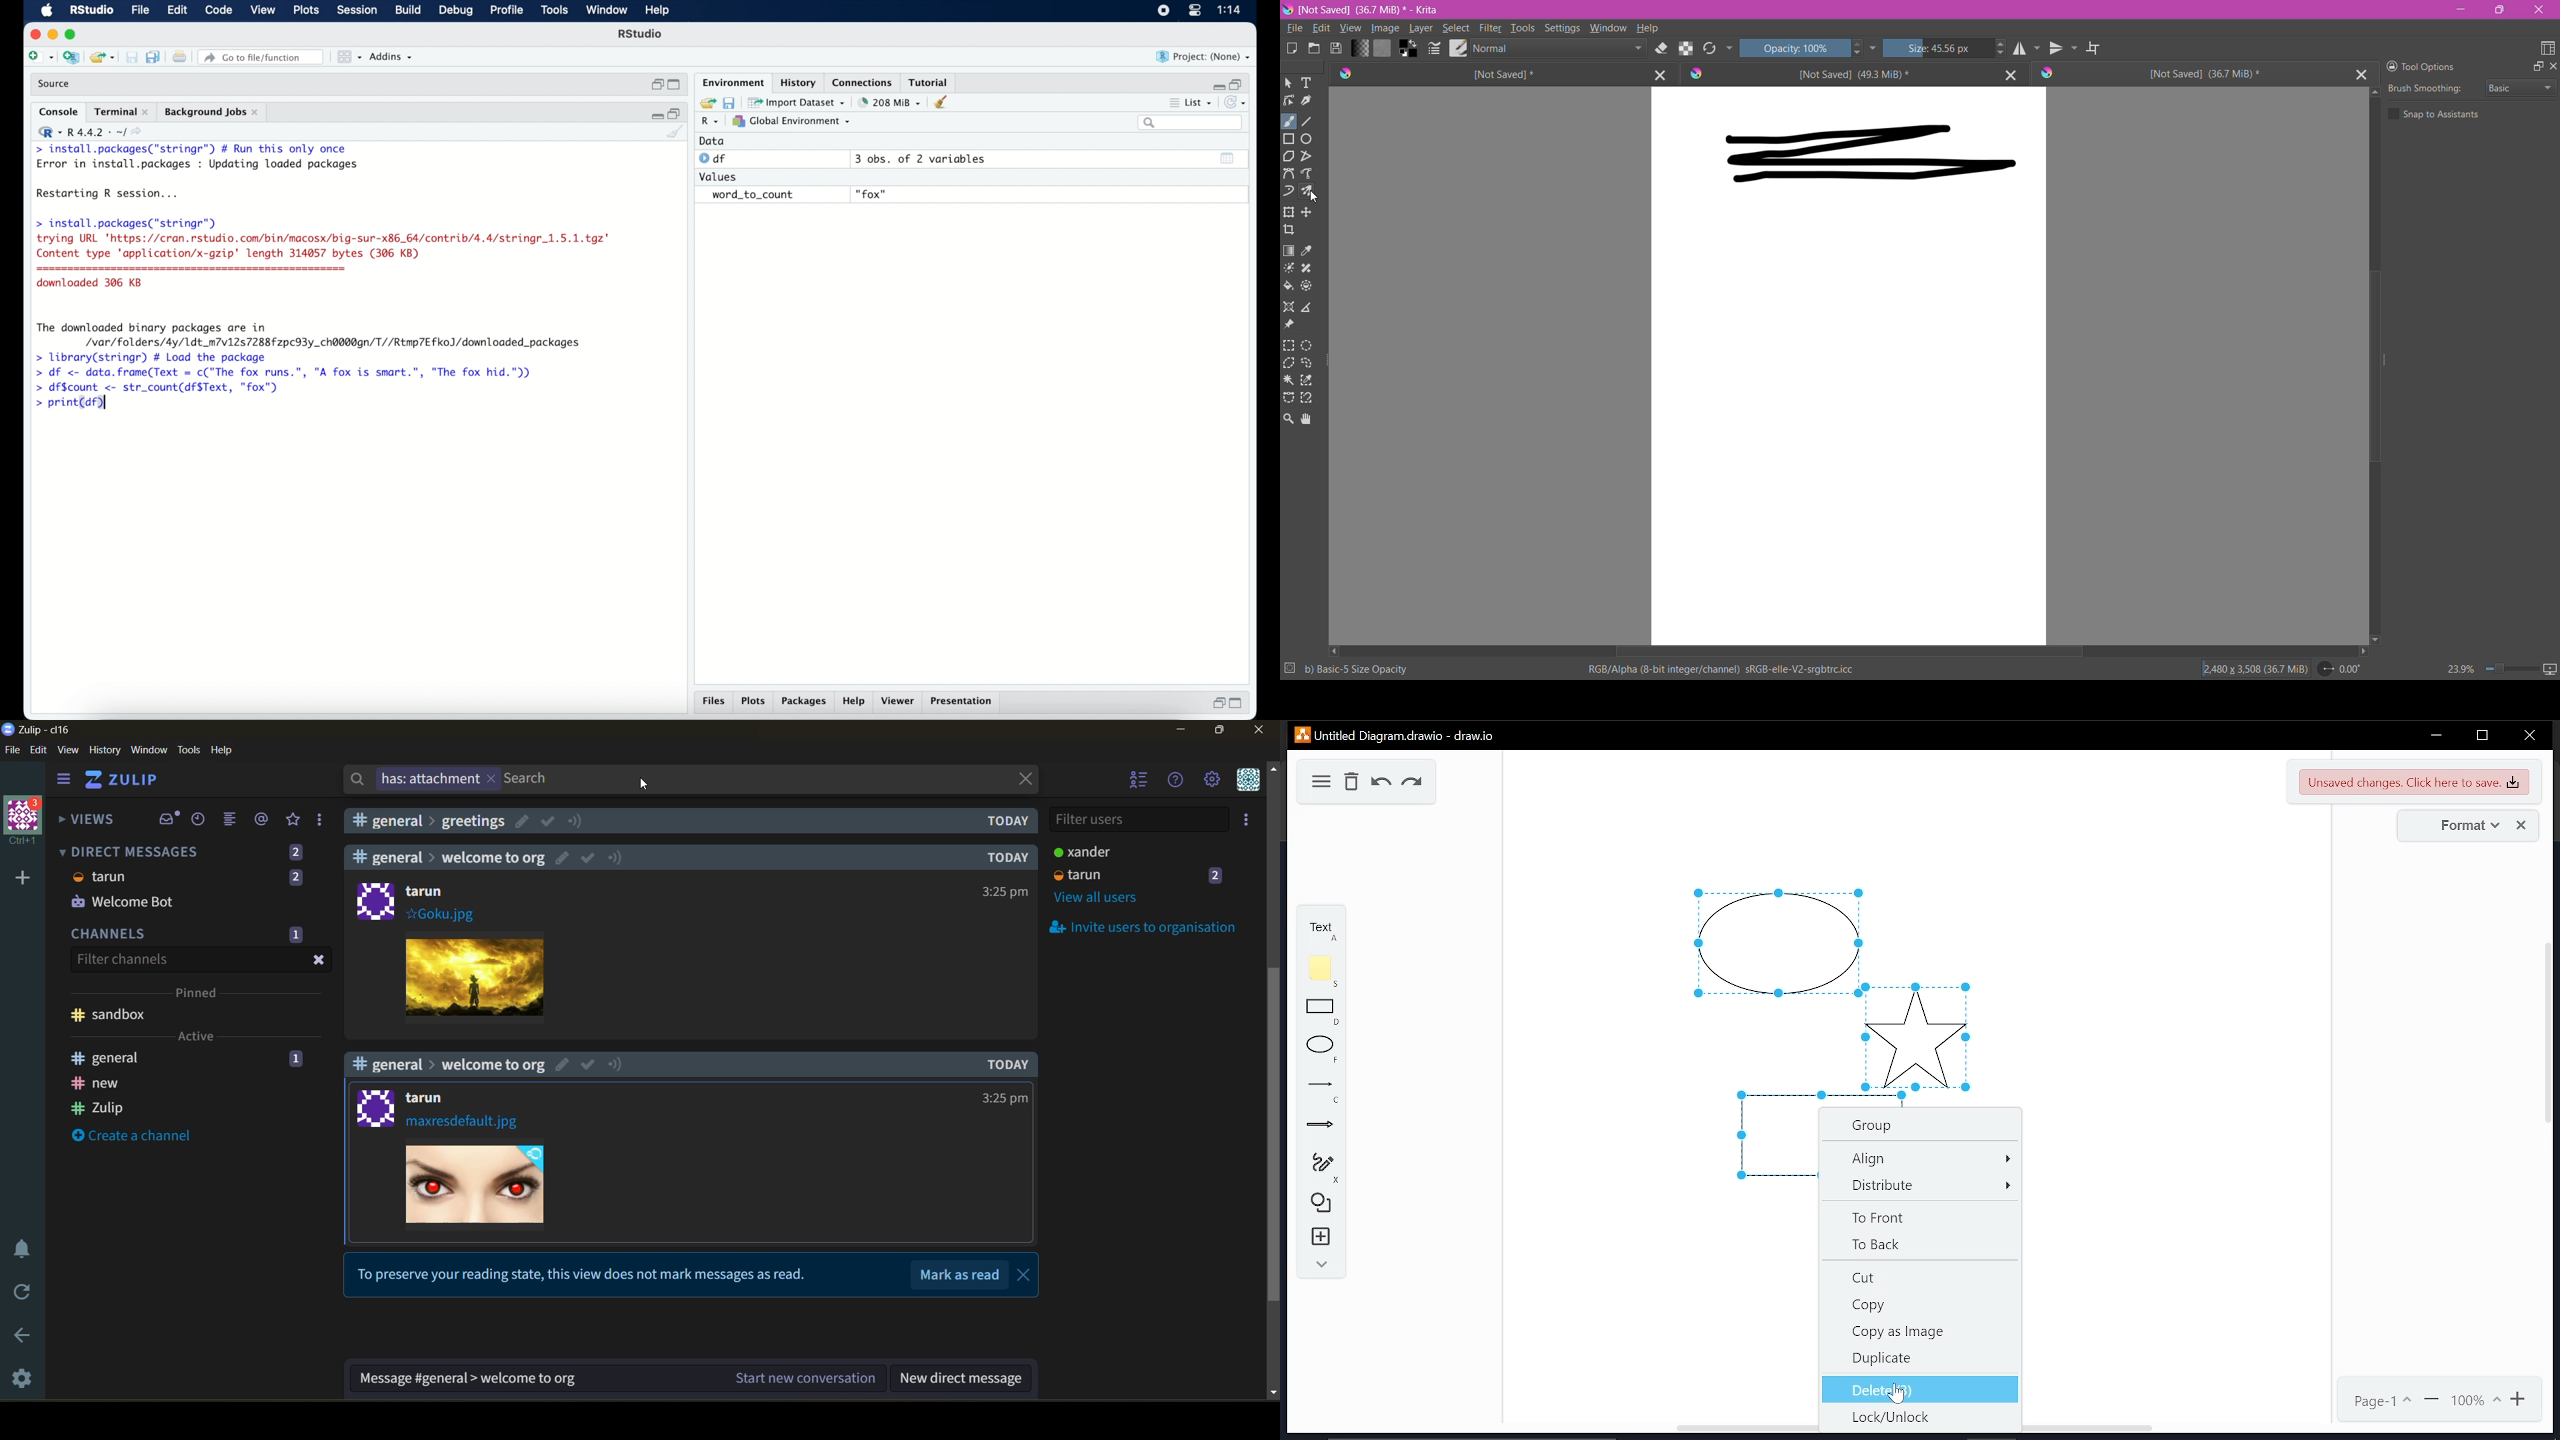 The width and height of the screenshot is (2576, 1456). Describe the element at coordinates (123, 779) in the screenshot. I see `ZULIP` at that location.